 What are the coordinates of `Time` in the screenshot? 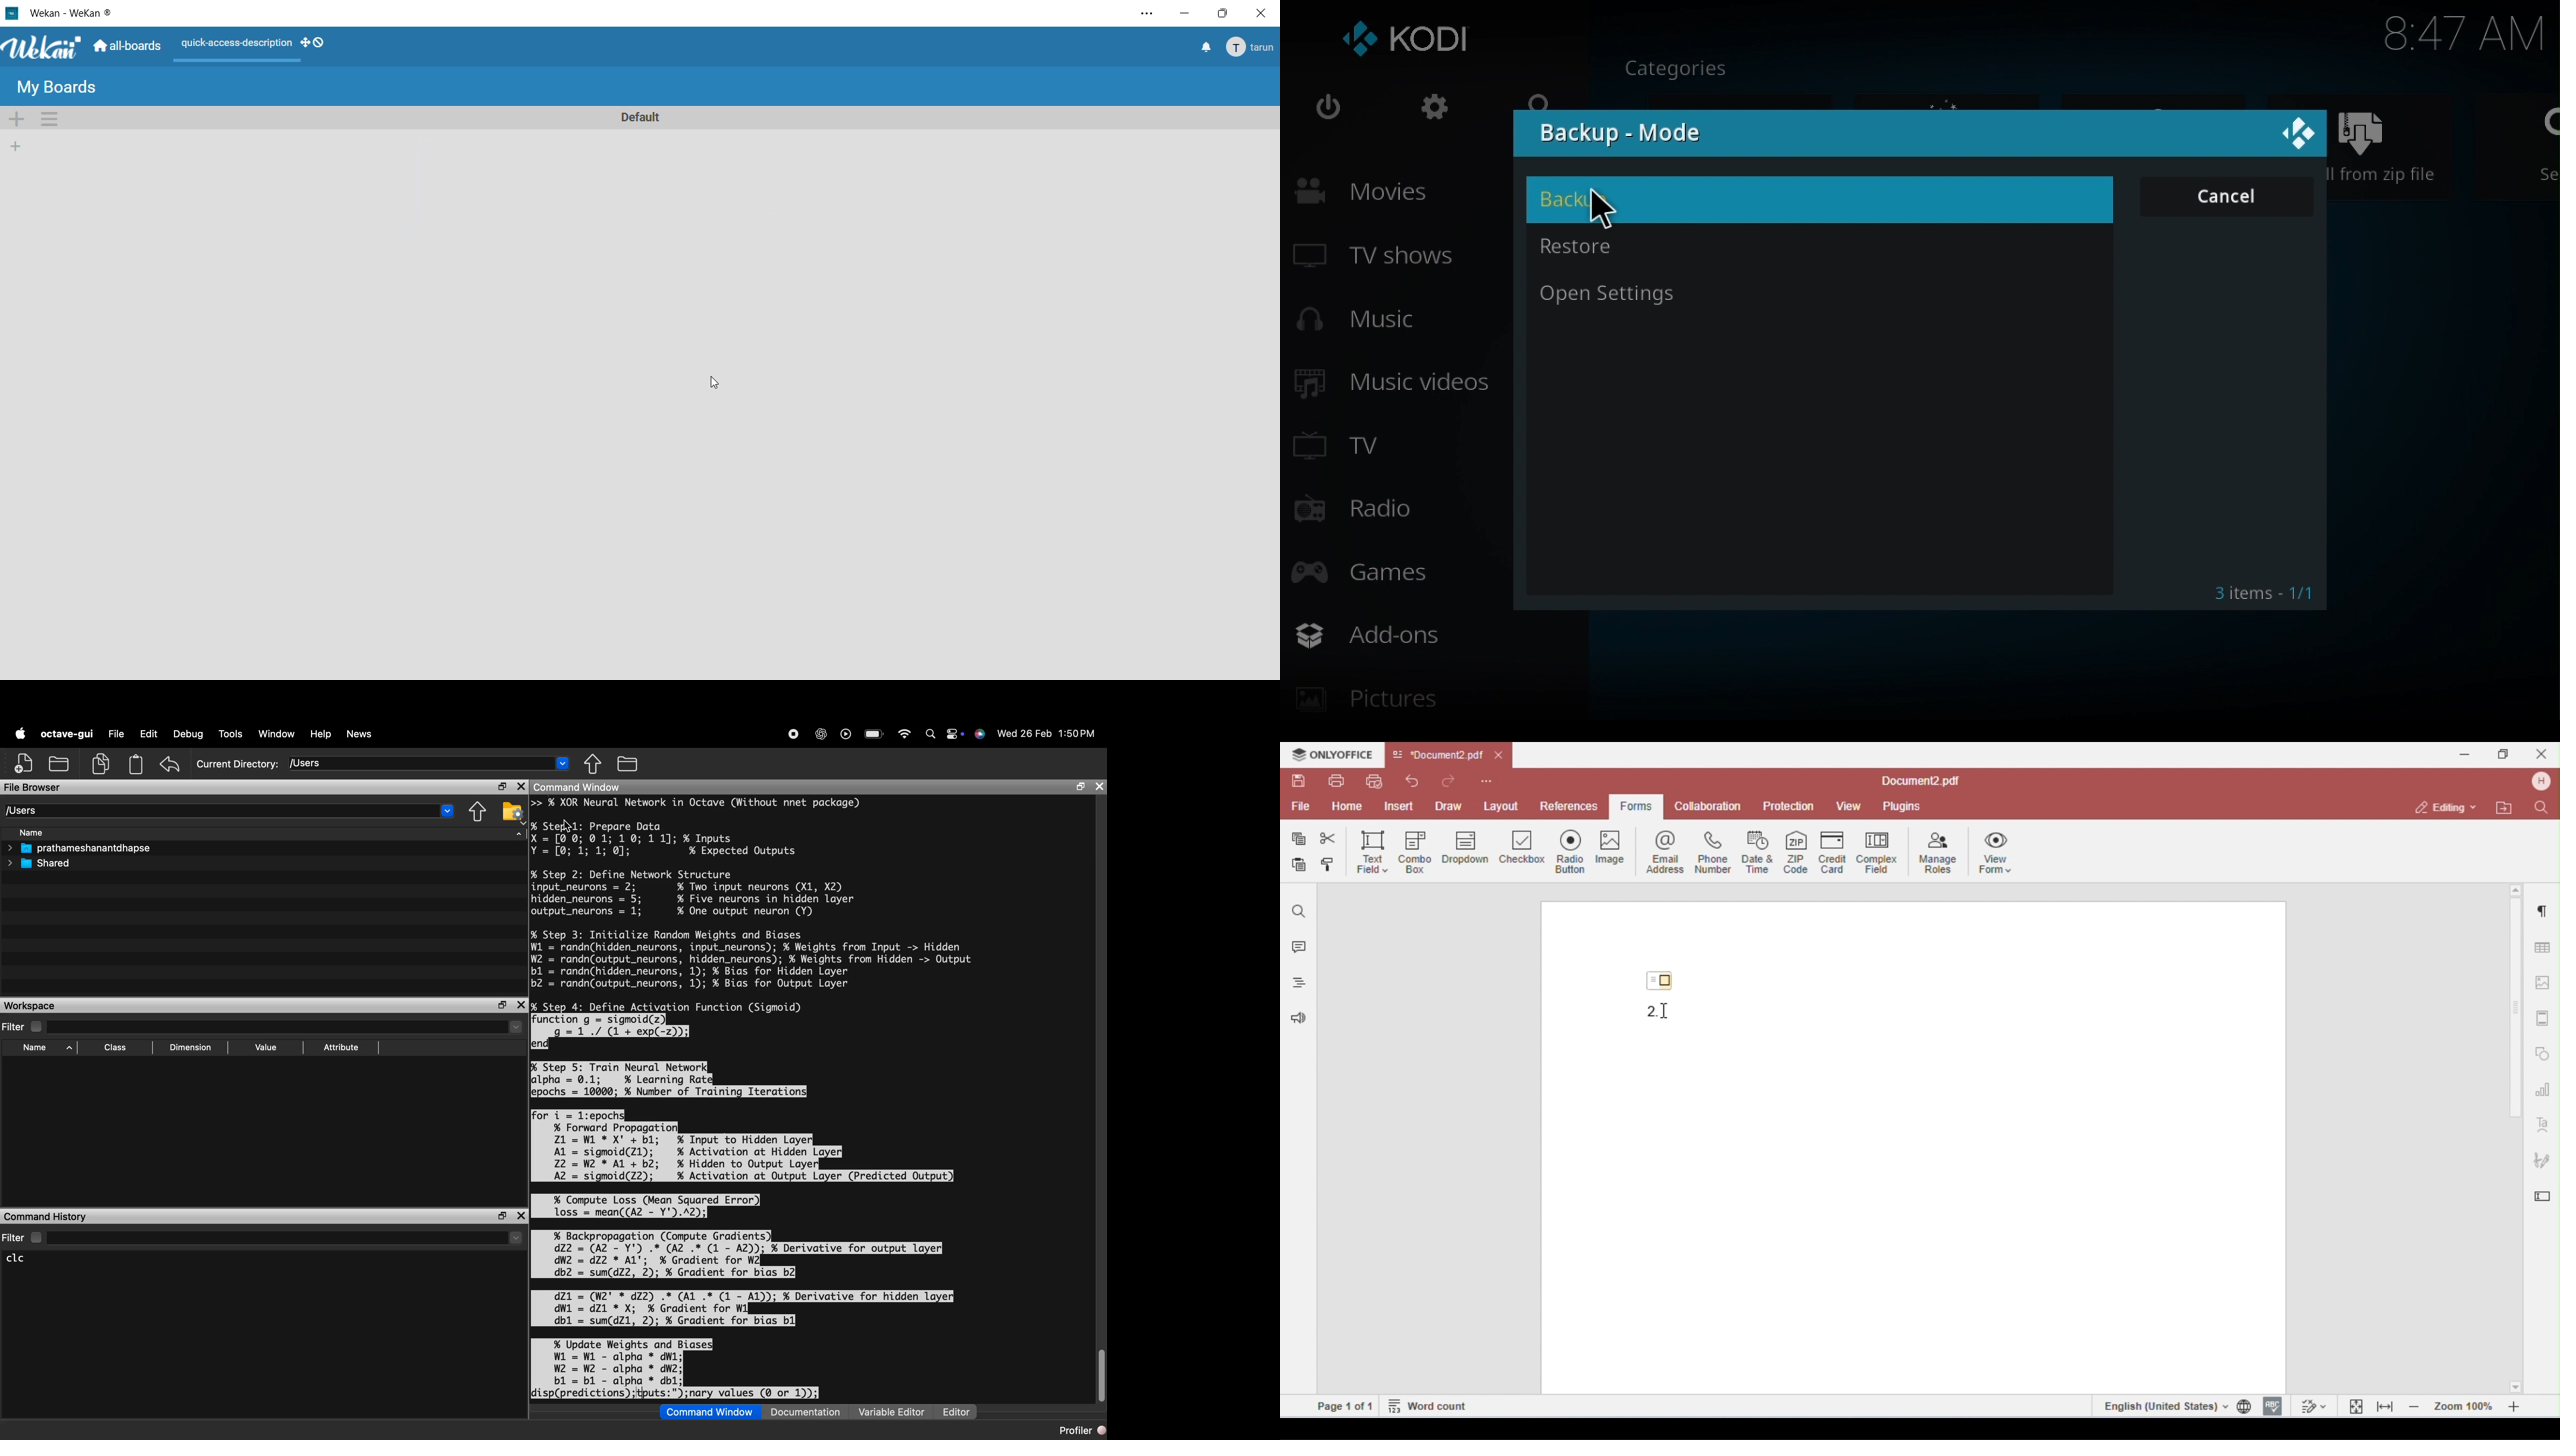 It's located at (2463, 36).